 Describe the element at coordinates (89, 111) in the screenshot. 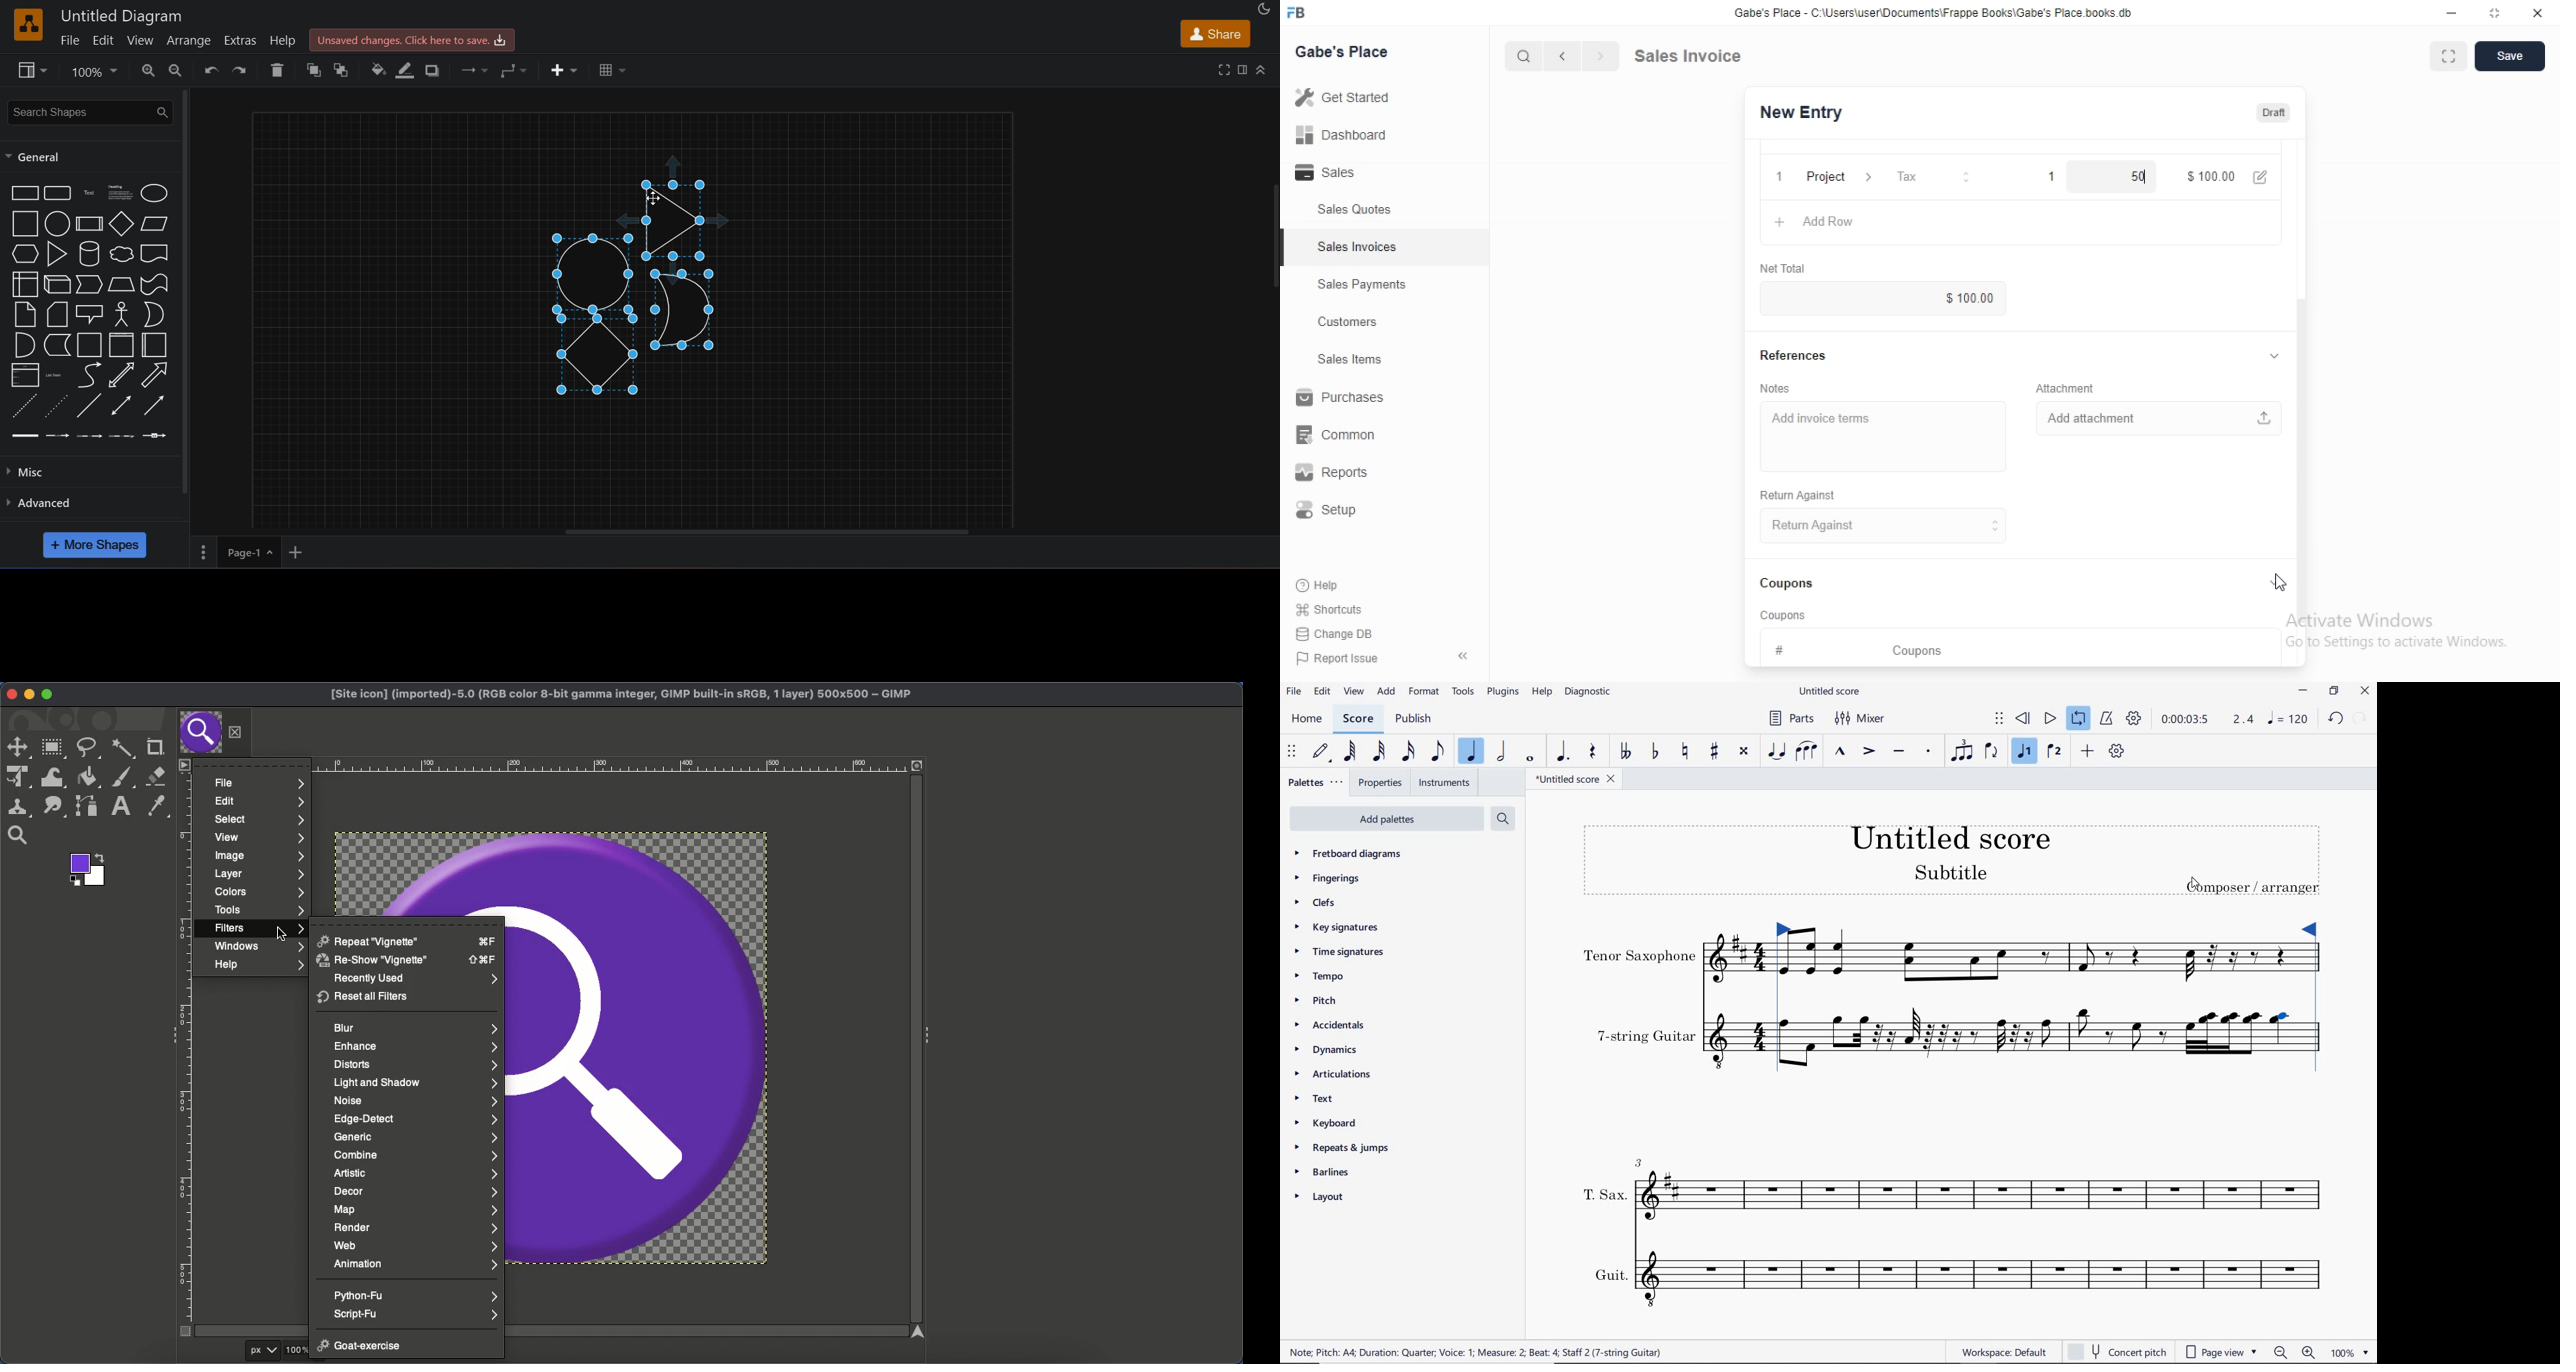

I see `search shapes` at that location.